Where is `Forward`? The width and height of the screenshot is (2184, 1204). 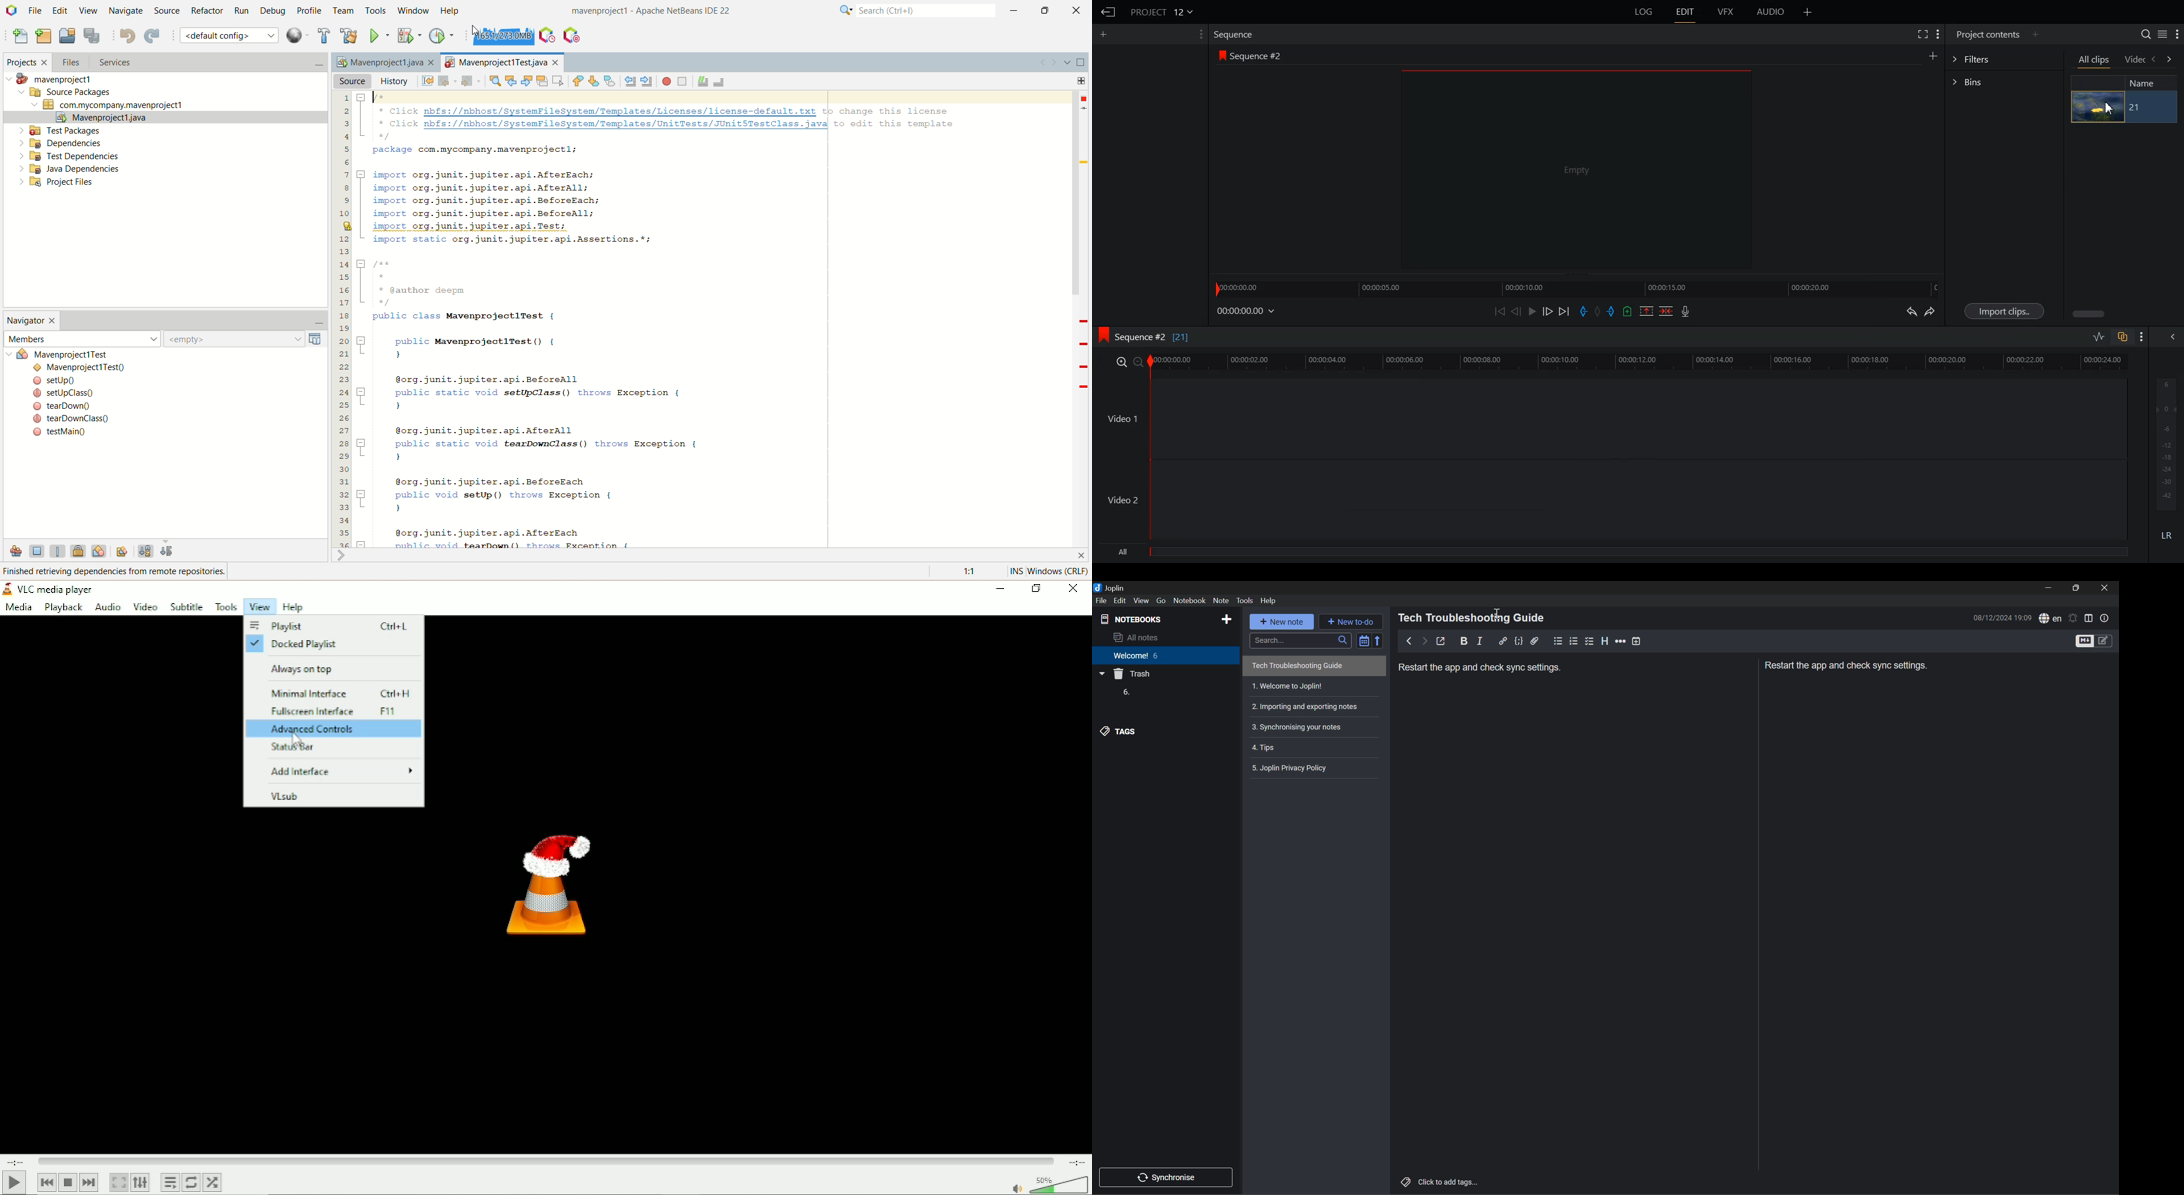 Forward is located at coordinates (1423, 642).